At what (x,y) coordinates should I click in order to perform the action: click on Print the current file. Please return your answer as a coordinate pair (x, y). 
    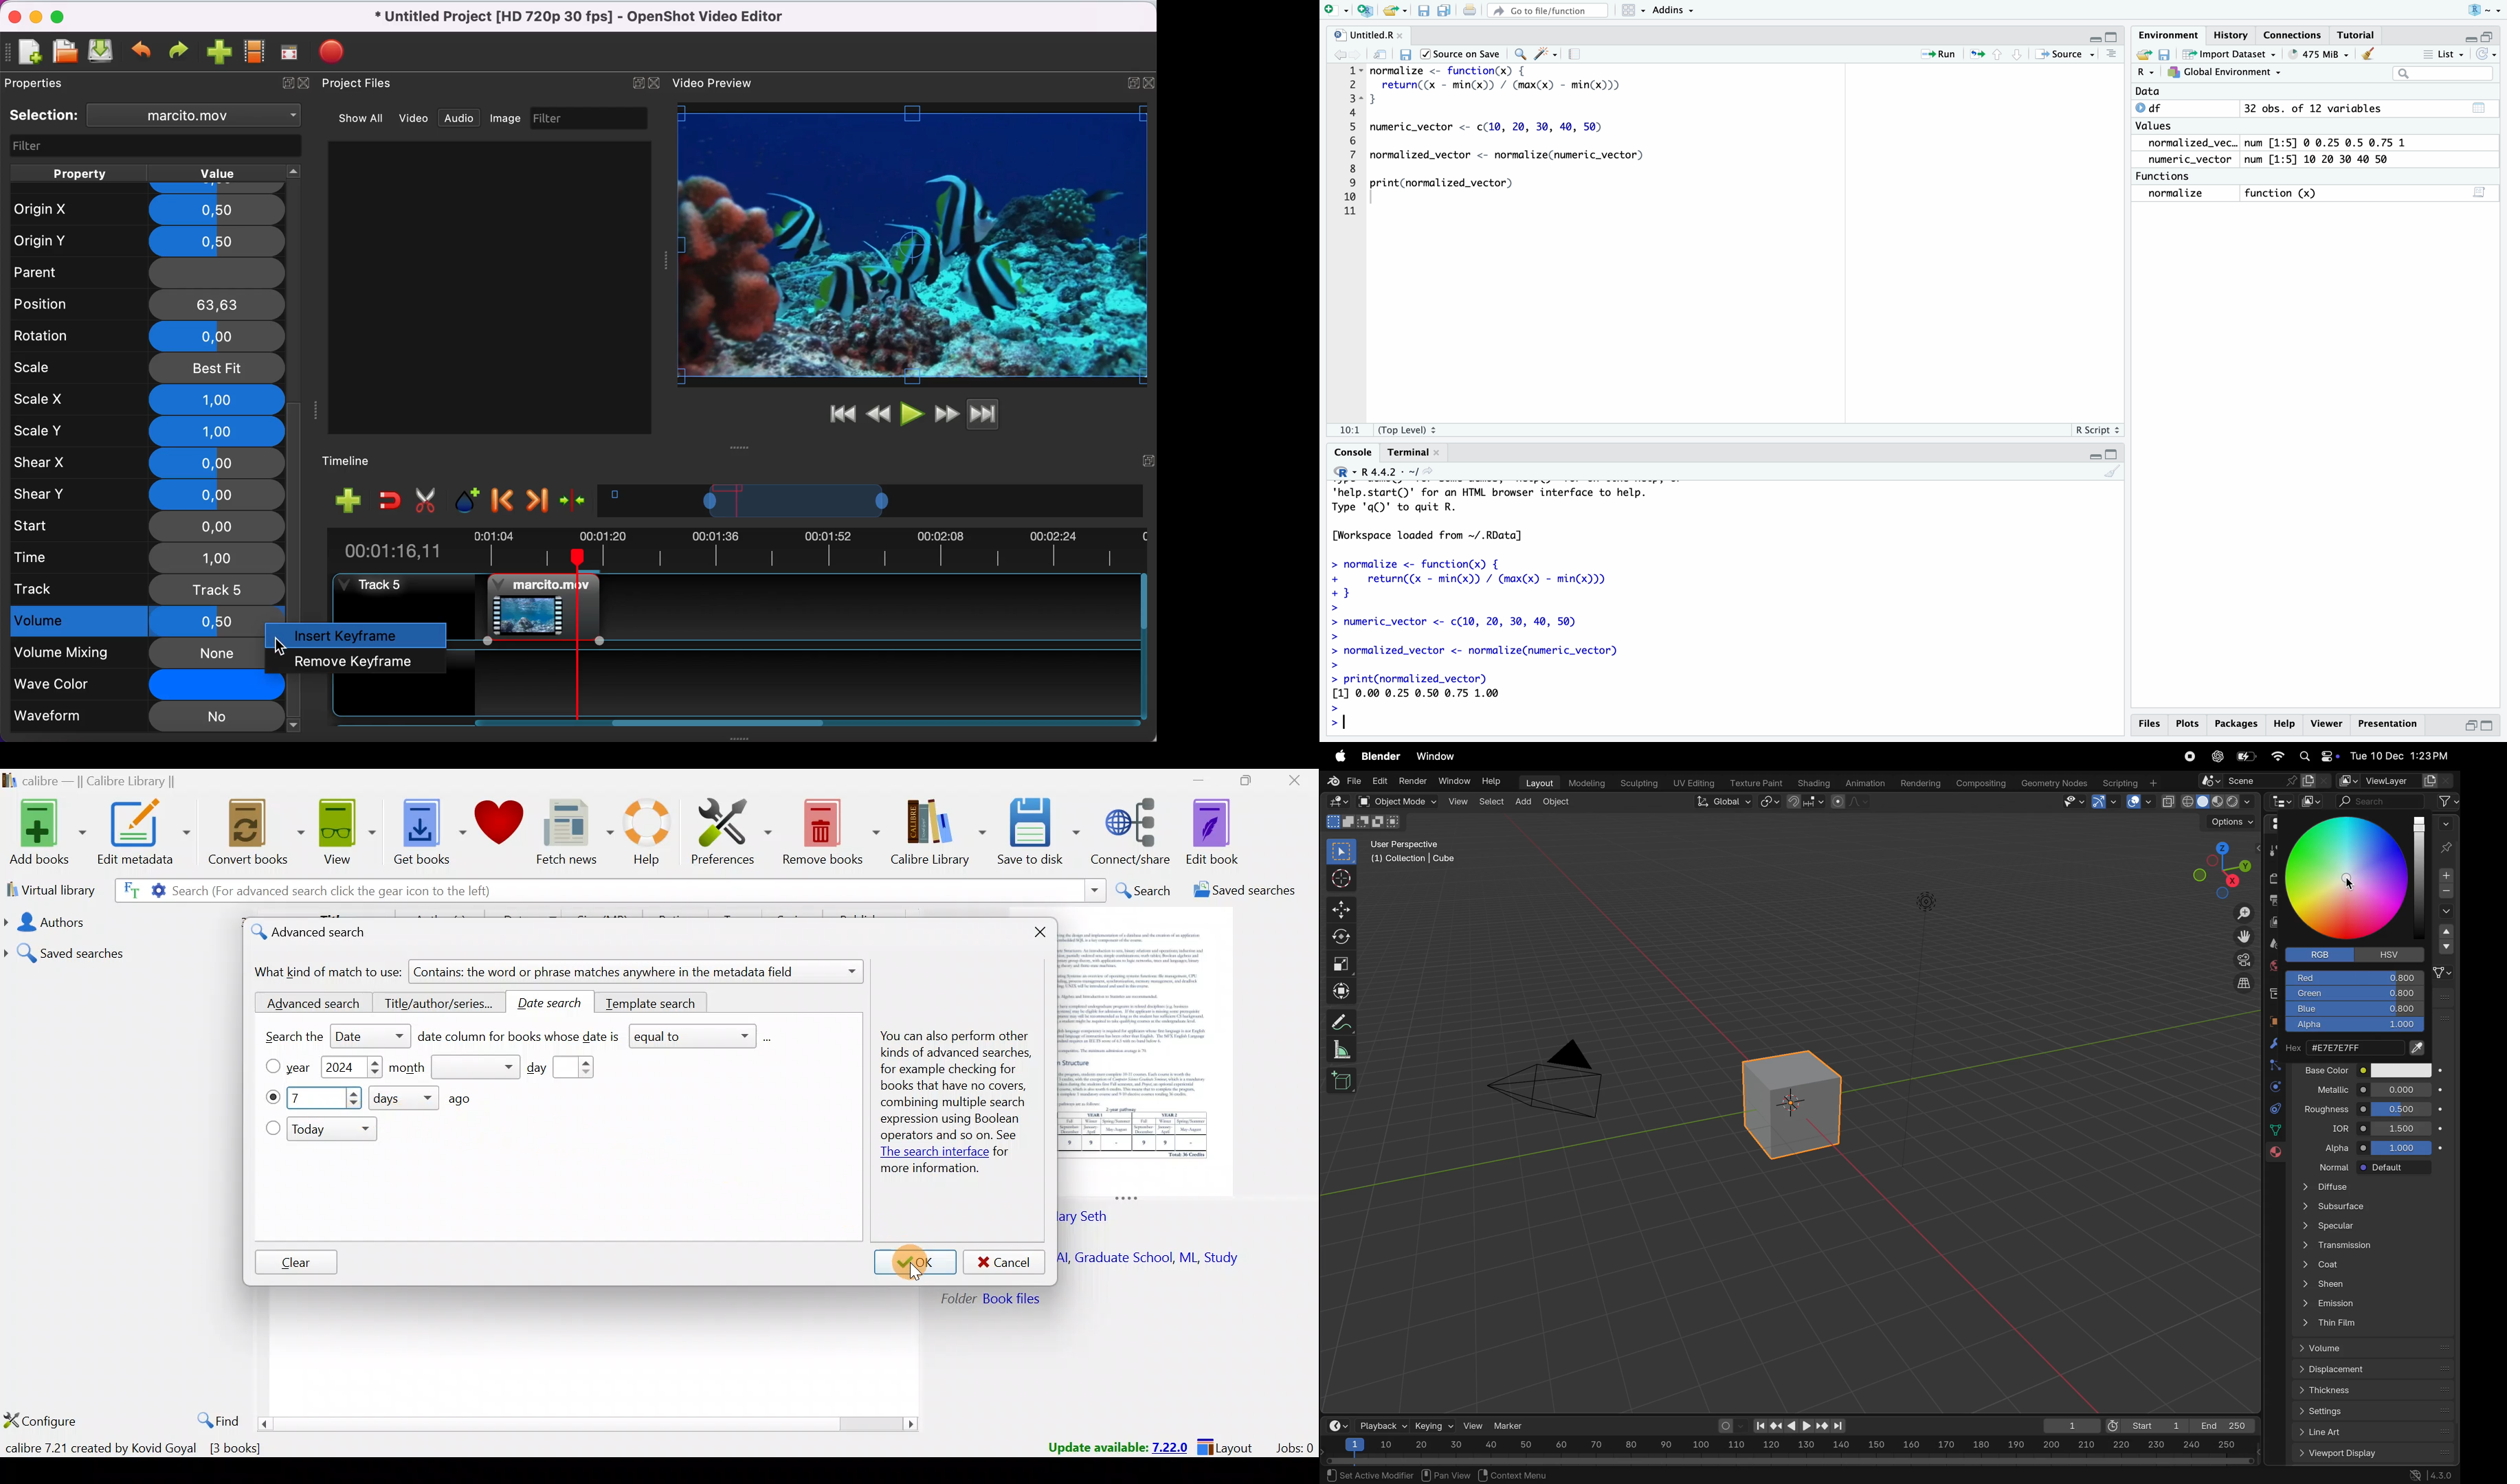
    Looking at the image, I should click on (1470, 12).